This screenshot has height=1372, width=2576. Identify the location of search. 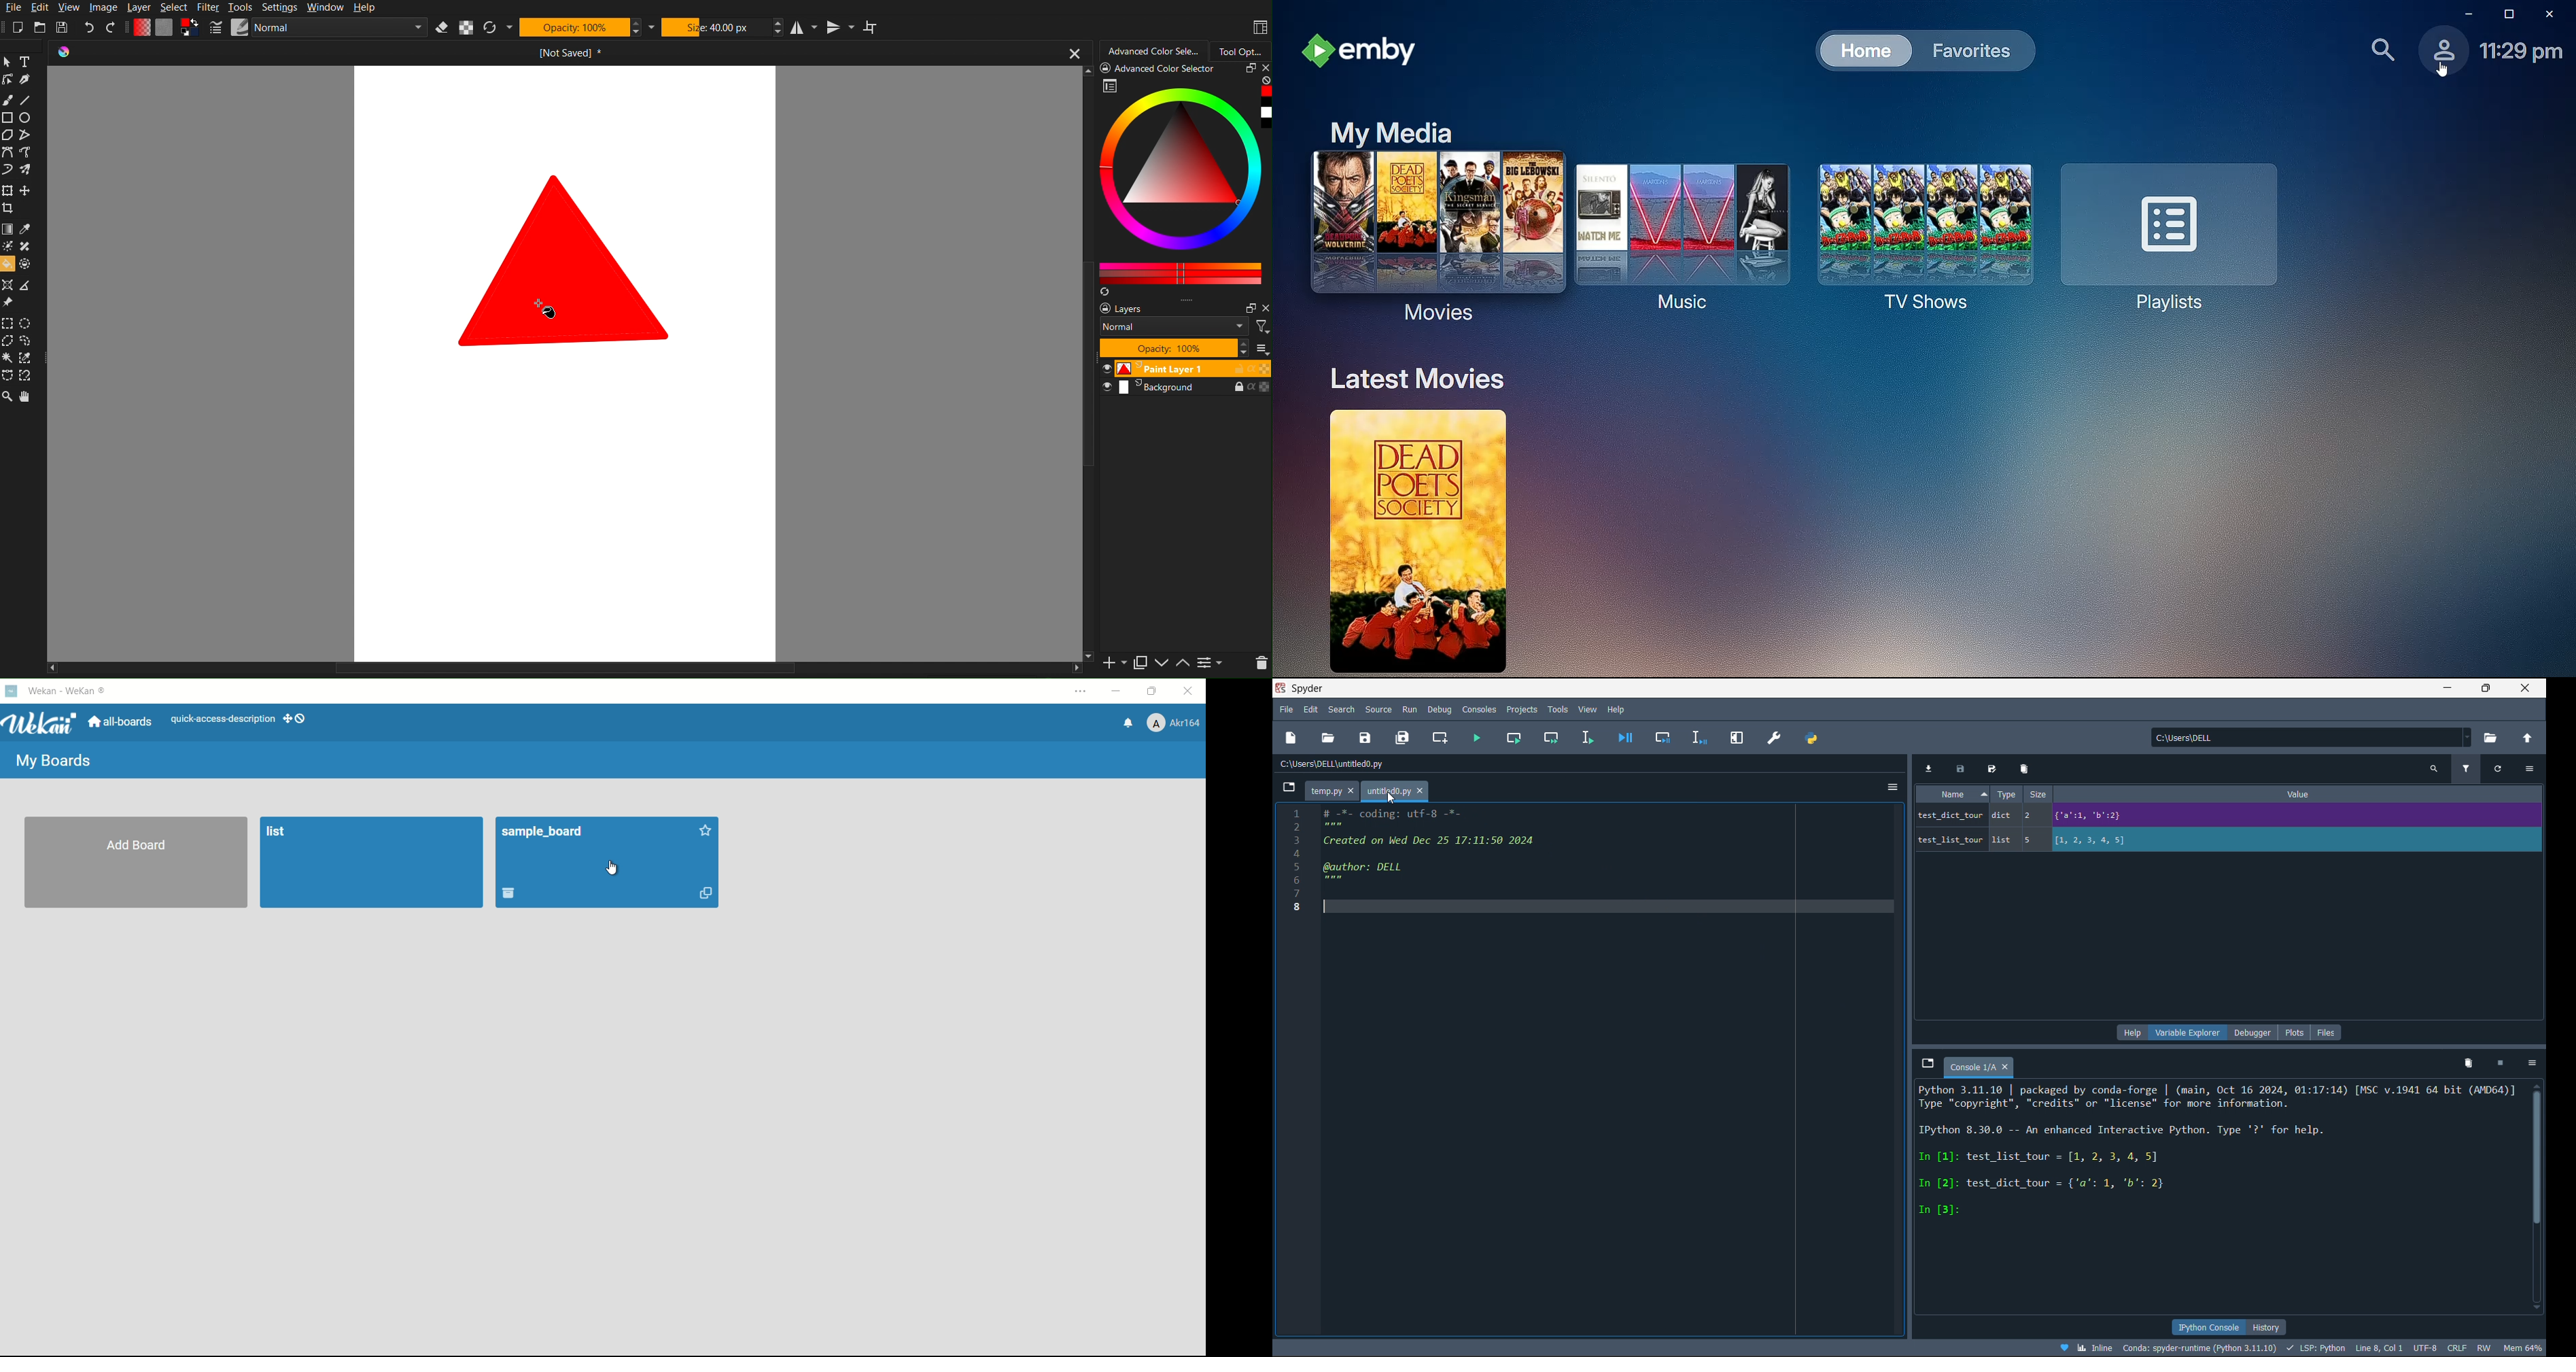
(1342, 709).